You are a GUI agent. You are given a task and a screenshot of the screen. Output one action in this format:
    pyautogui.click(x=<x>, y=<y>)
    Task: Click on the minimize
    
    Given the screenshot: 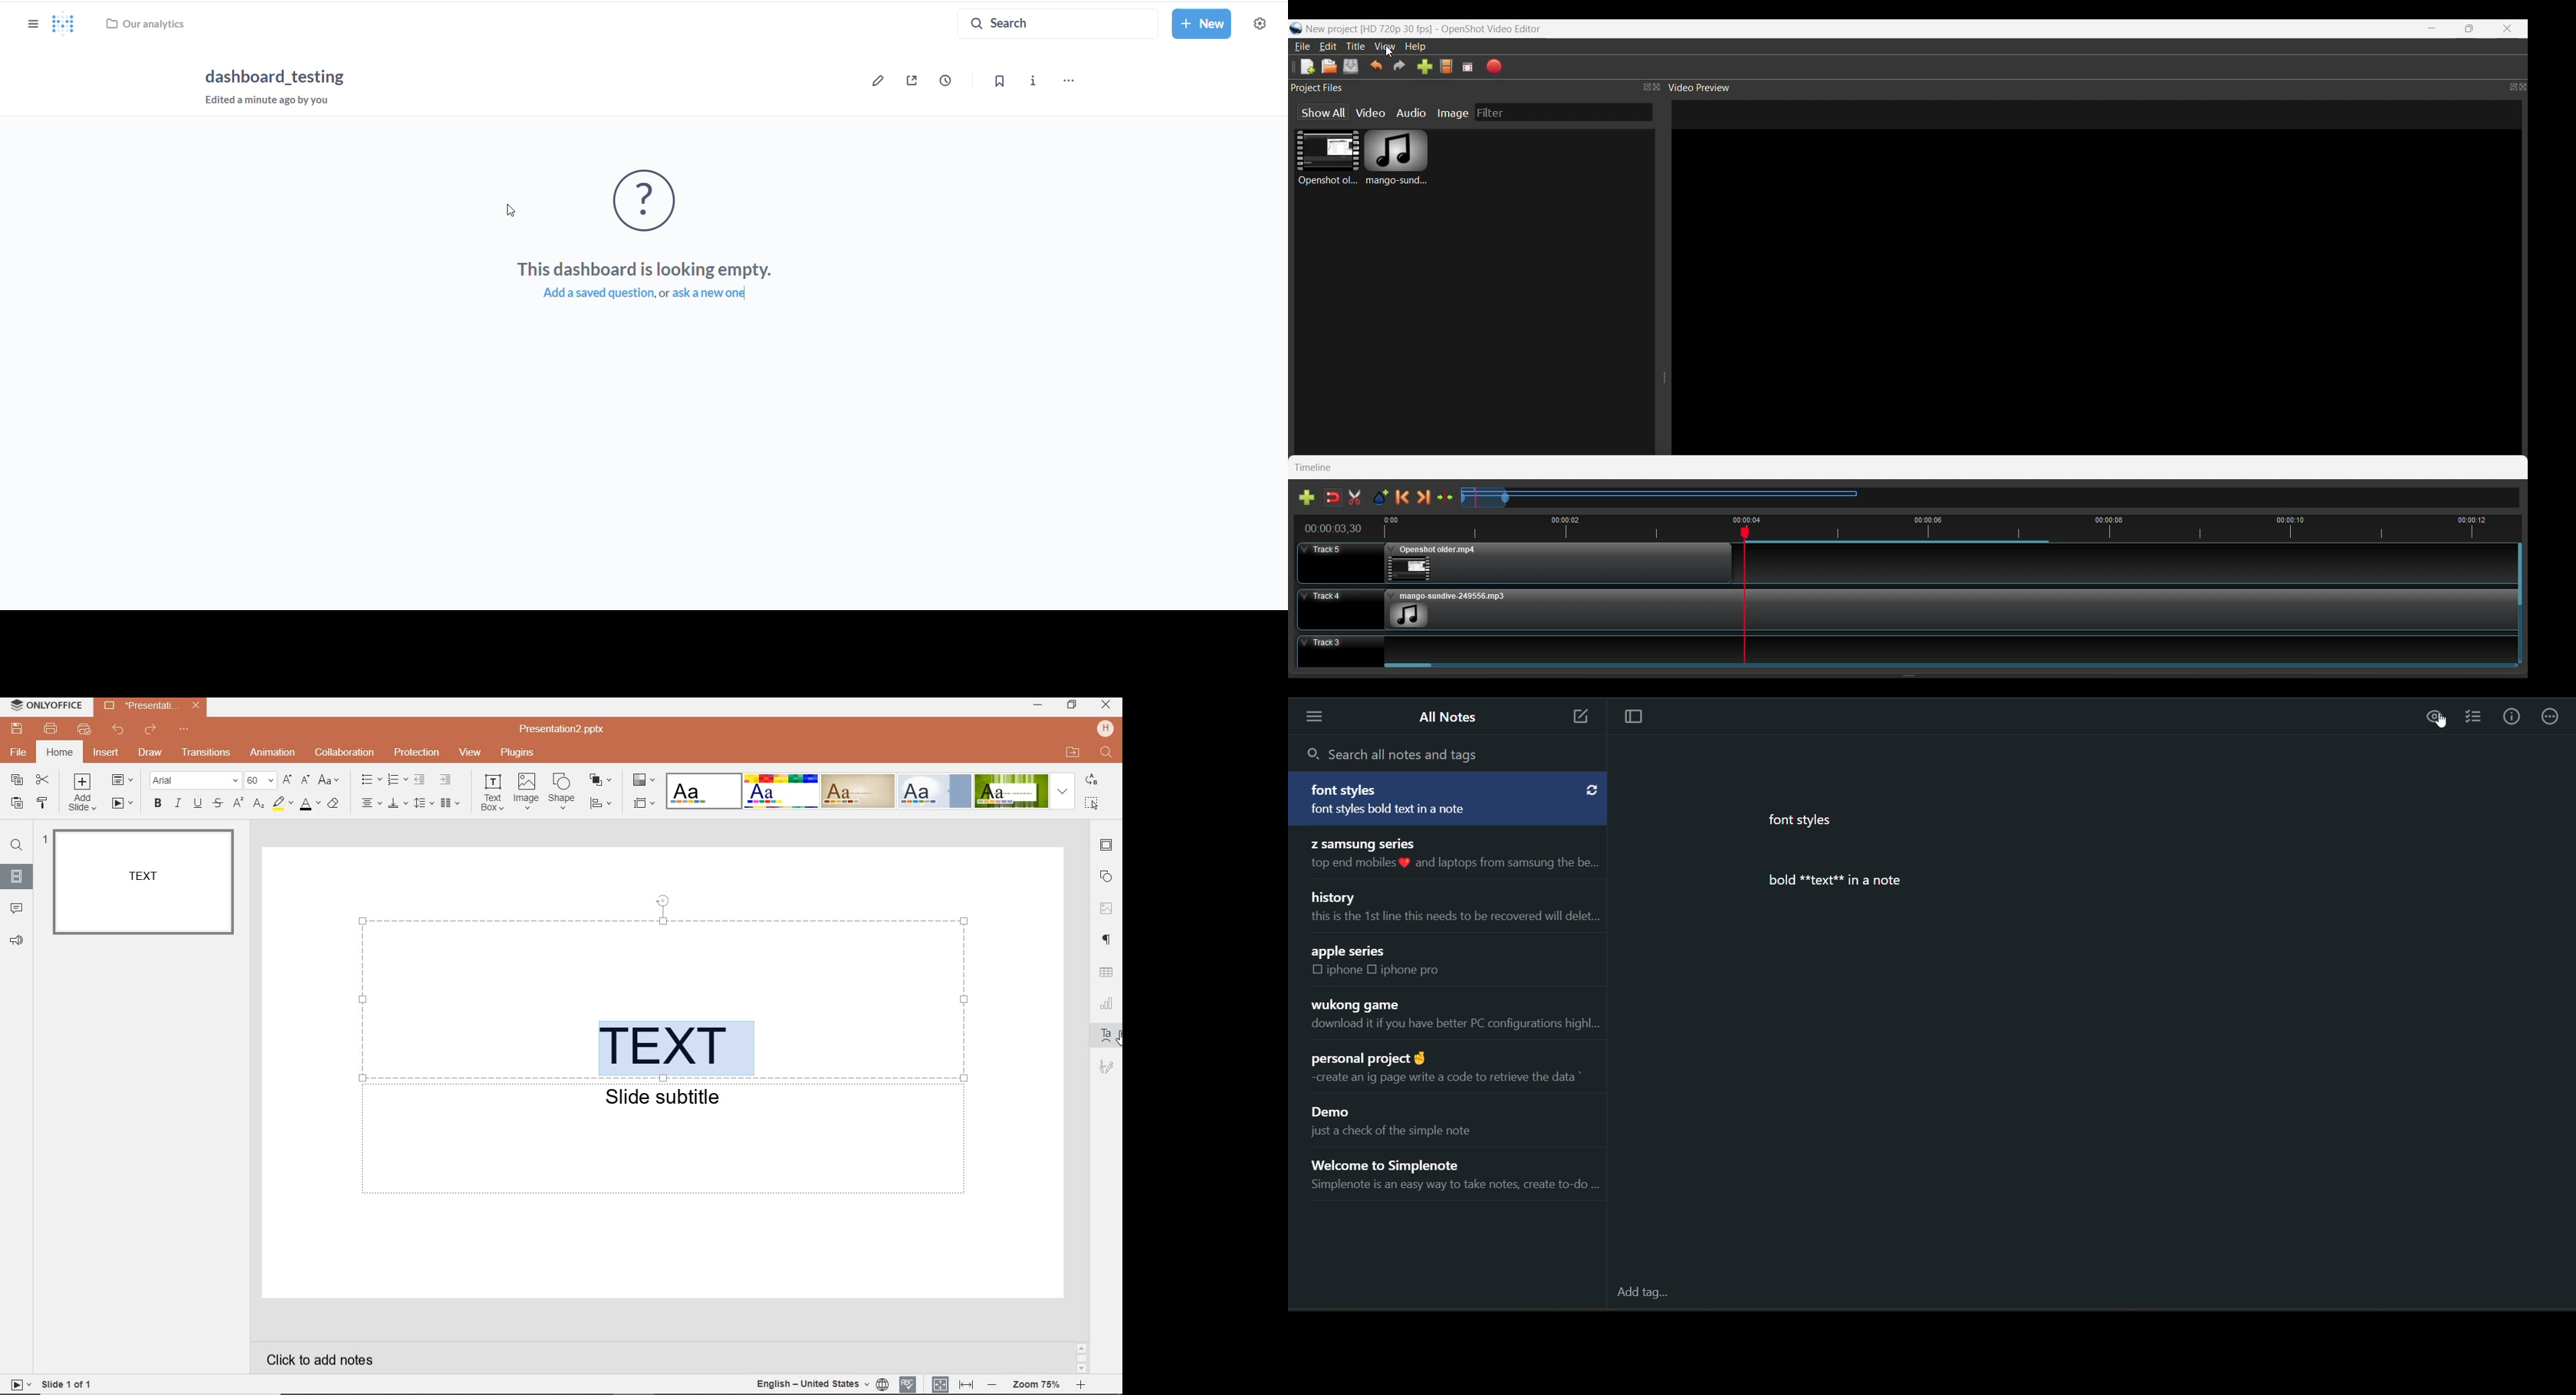 What is the action you would take?
    pyautogui.click(x=1037, y=706)
    